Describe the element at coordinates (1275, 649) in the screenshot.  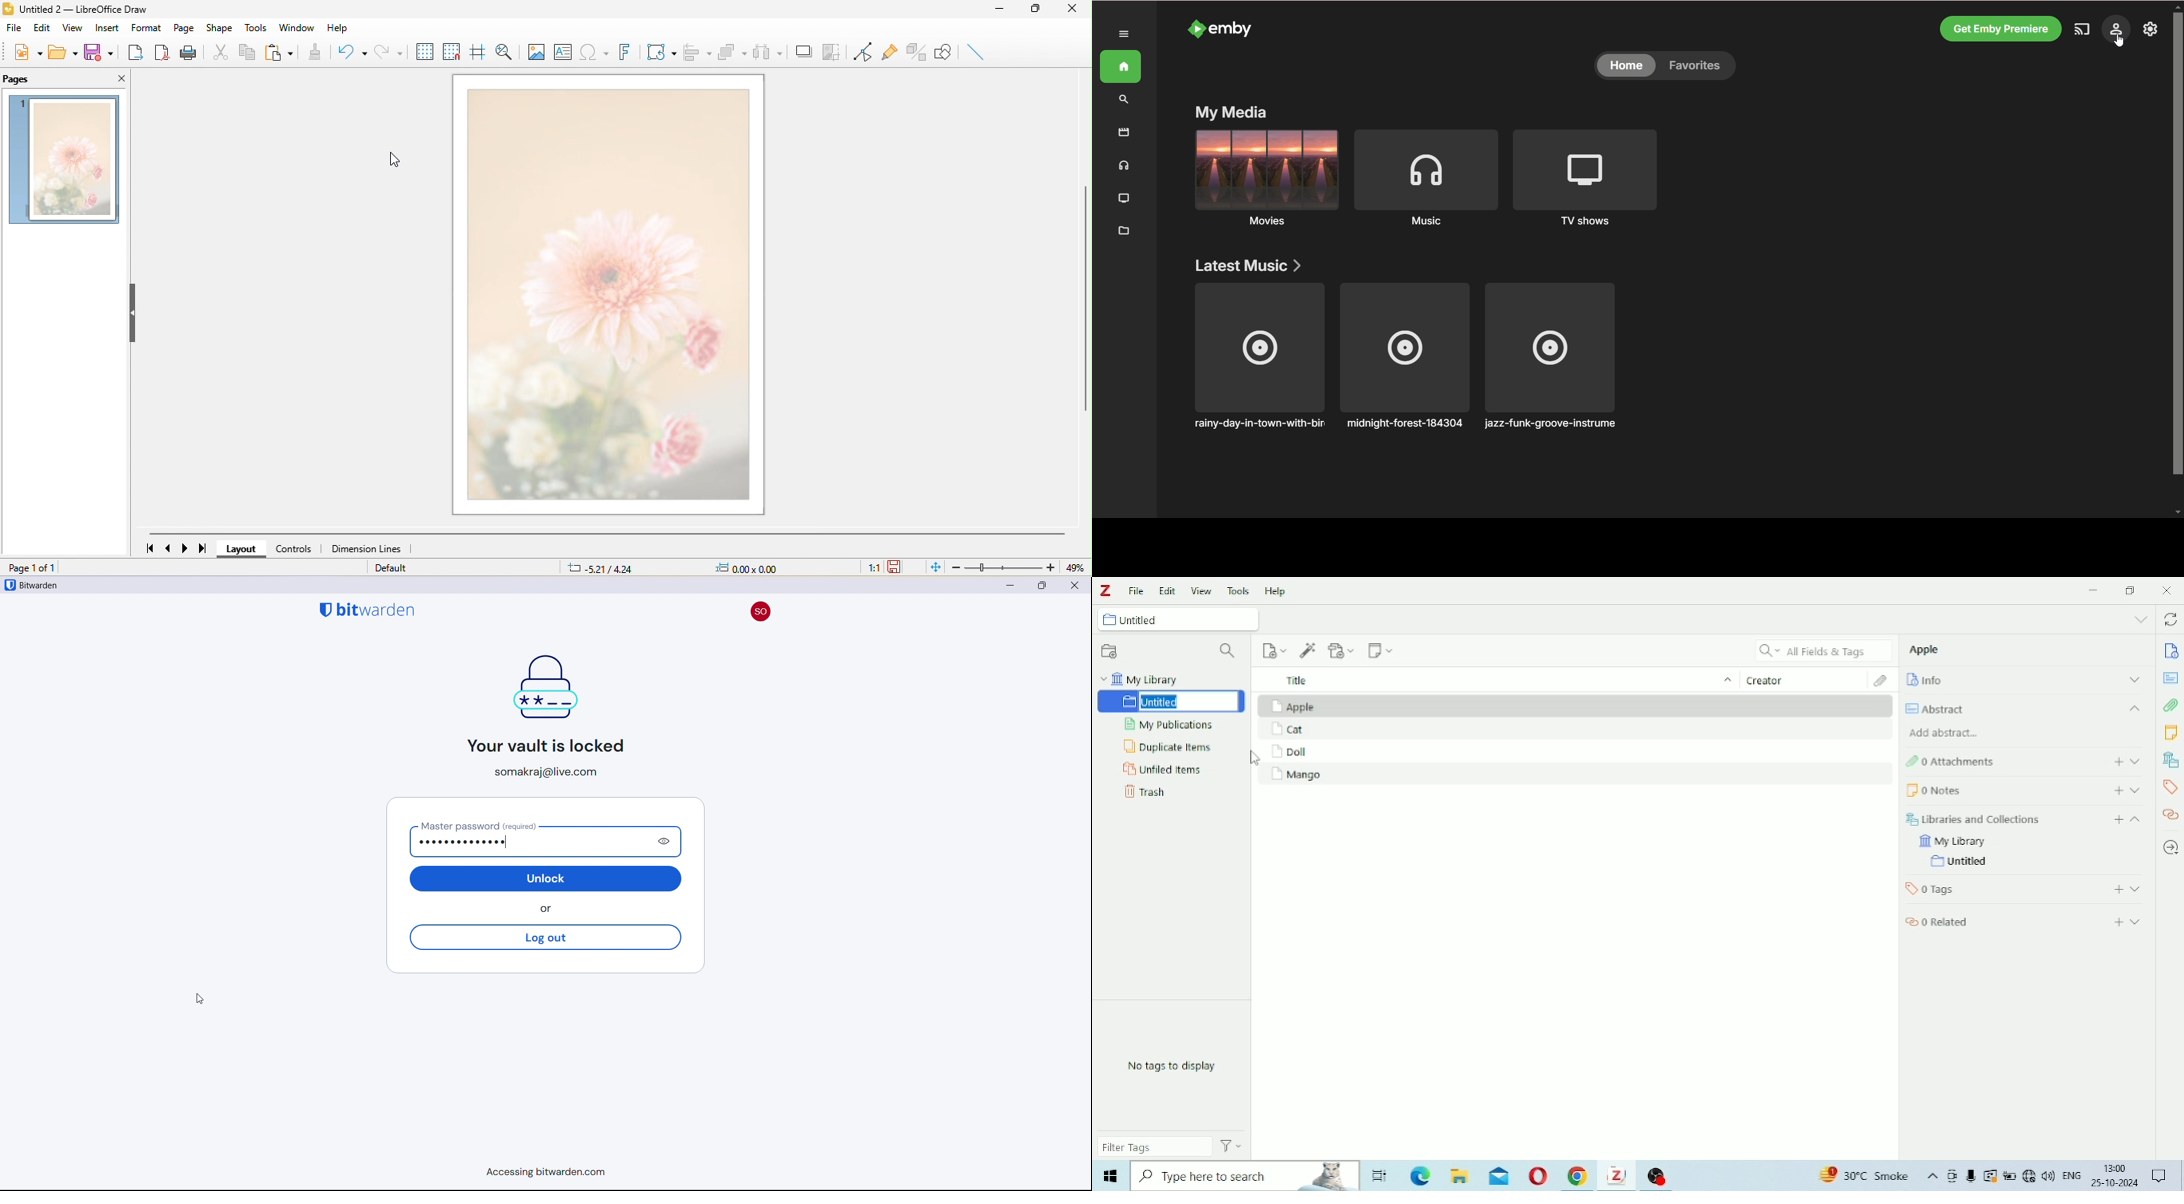
I see `New Item` at that location.